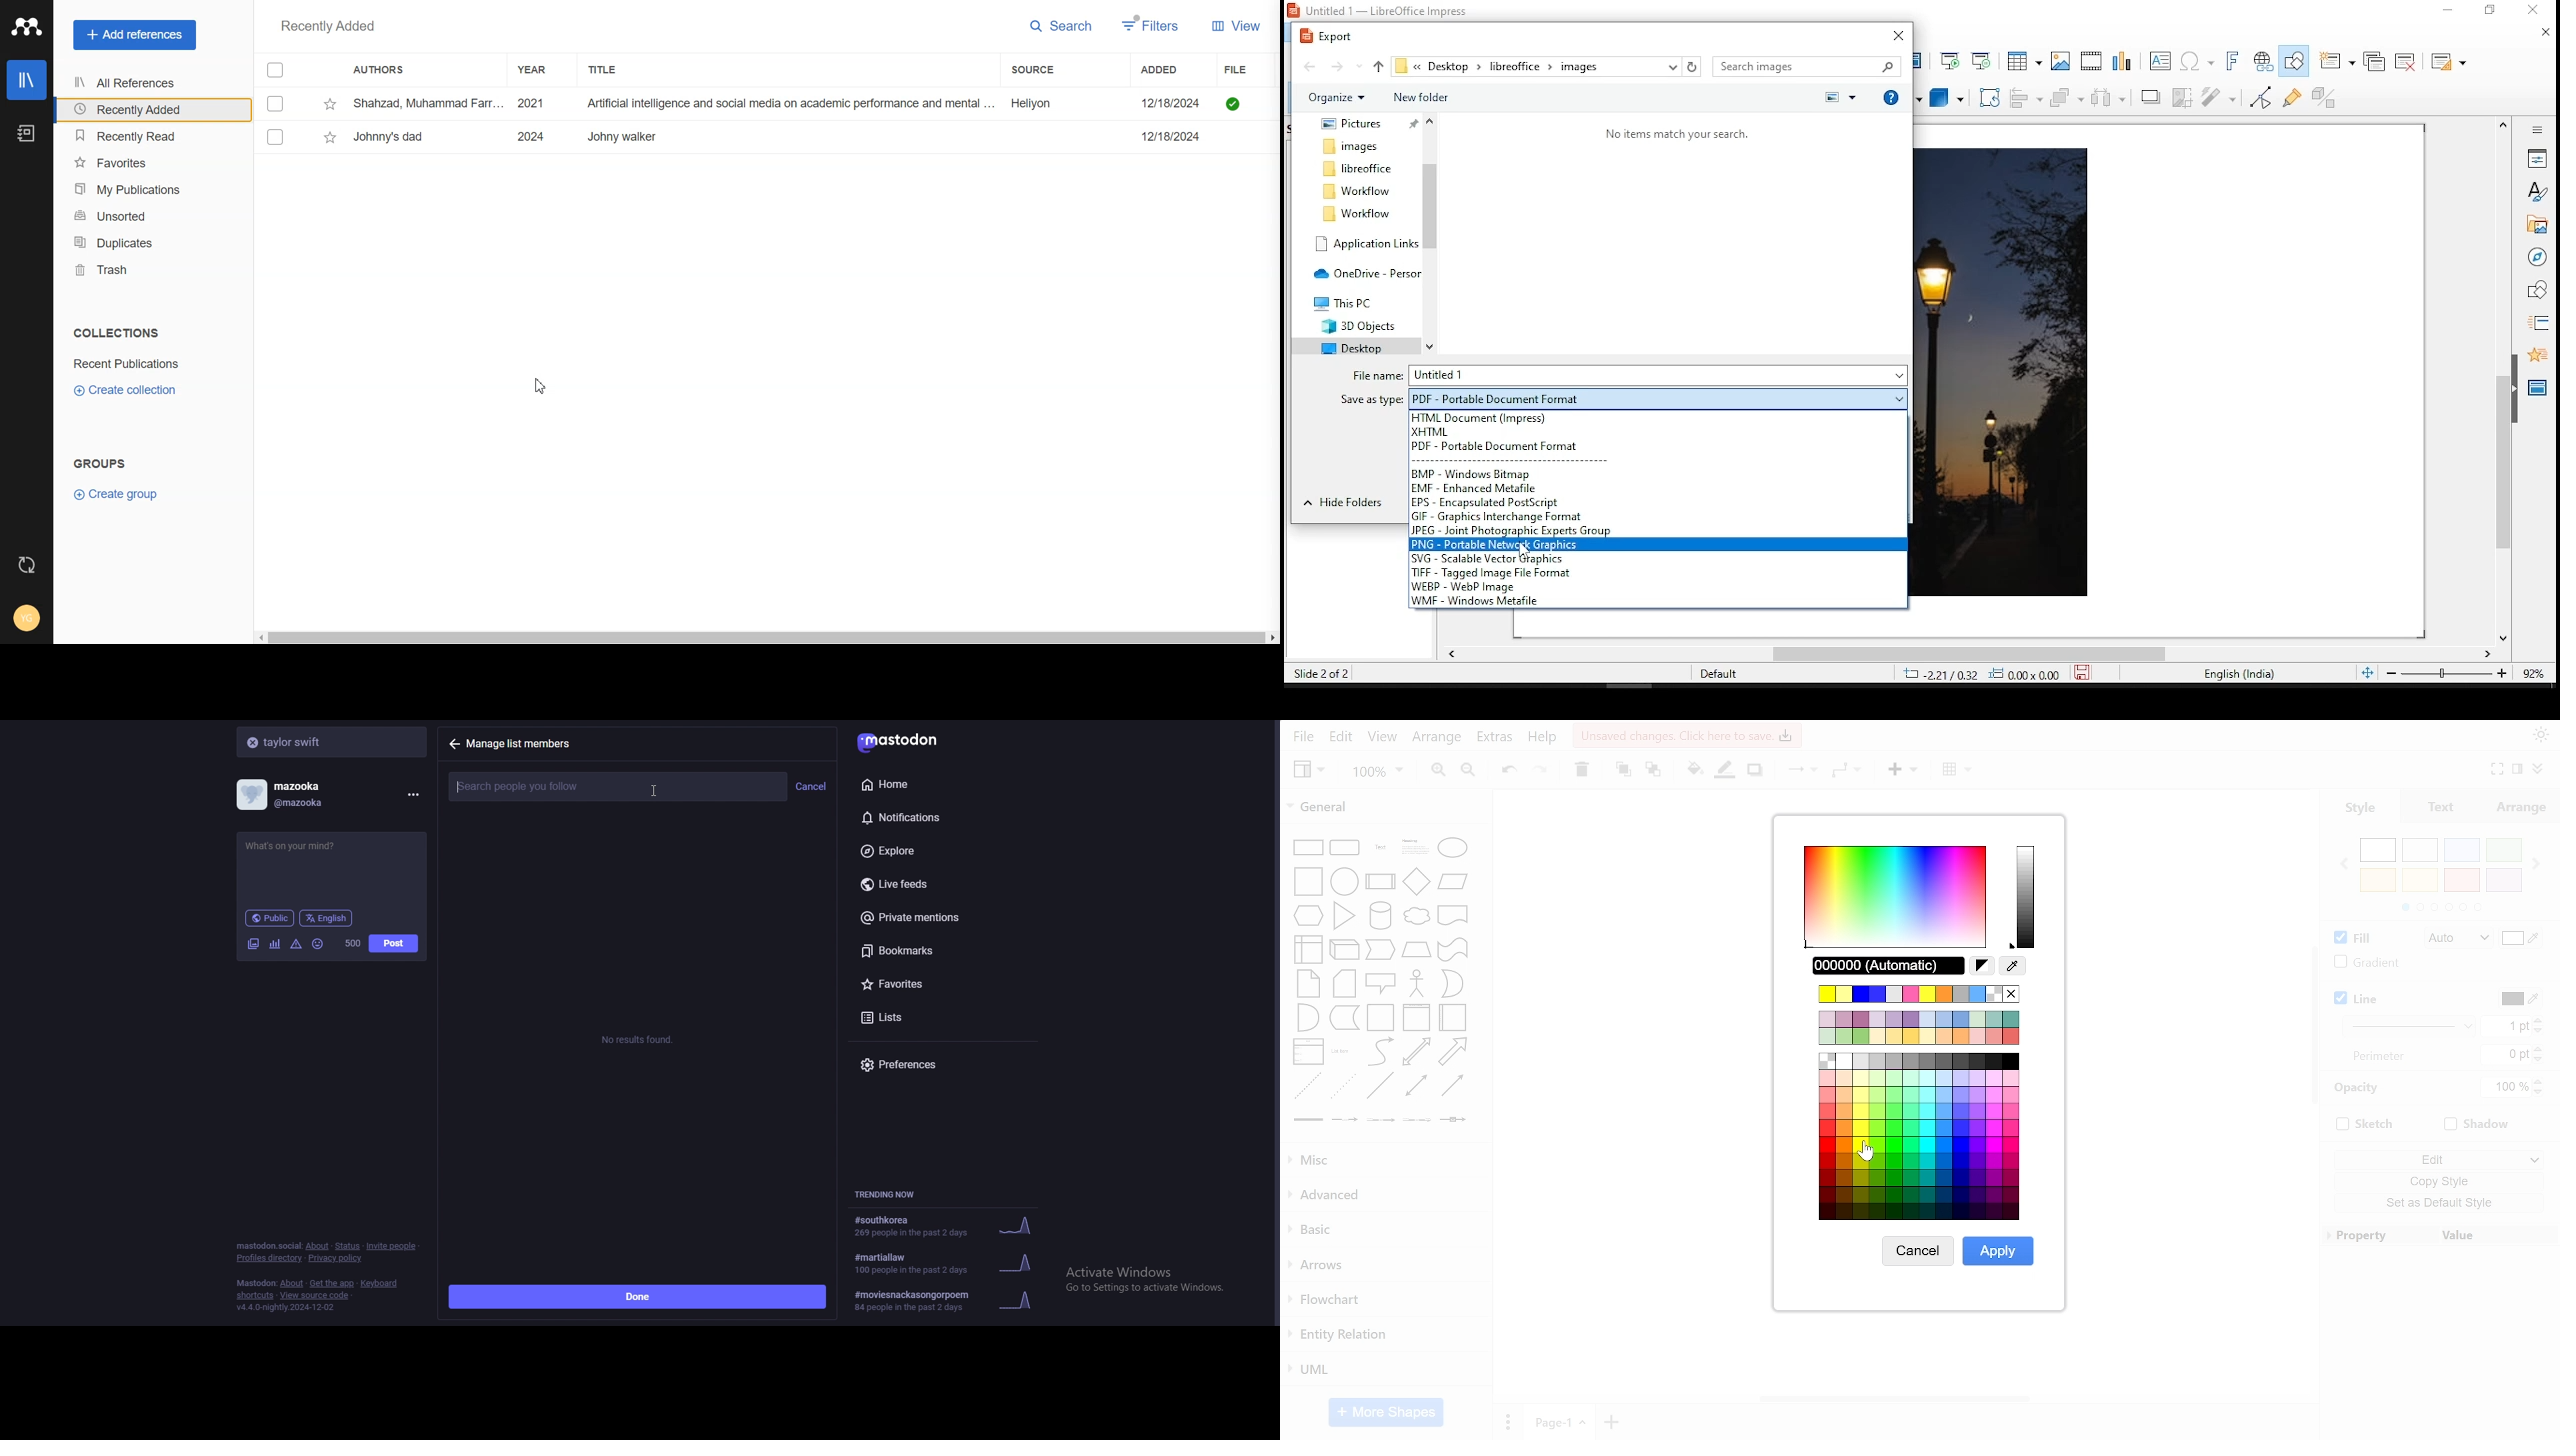  Describe the element at coordinates (2196, 61) in the screenshot. I see `special characters` at that location.